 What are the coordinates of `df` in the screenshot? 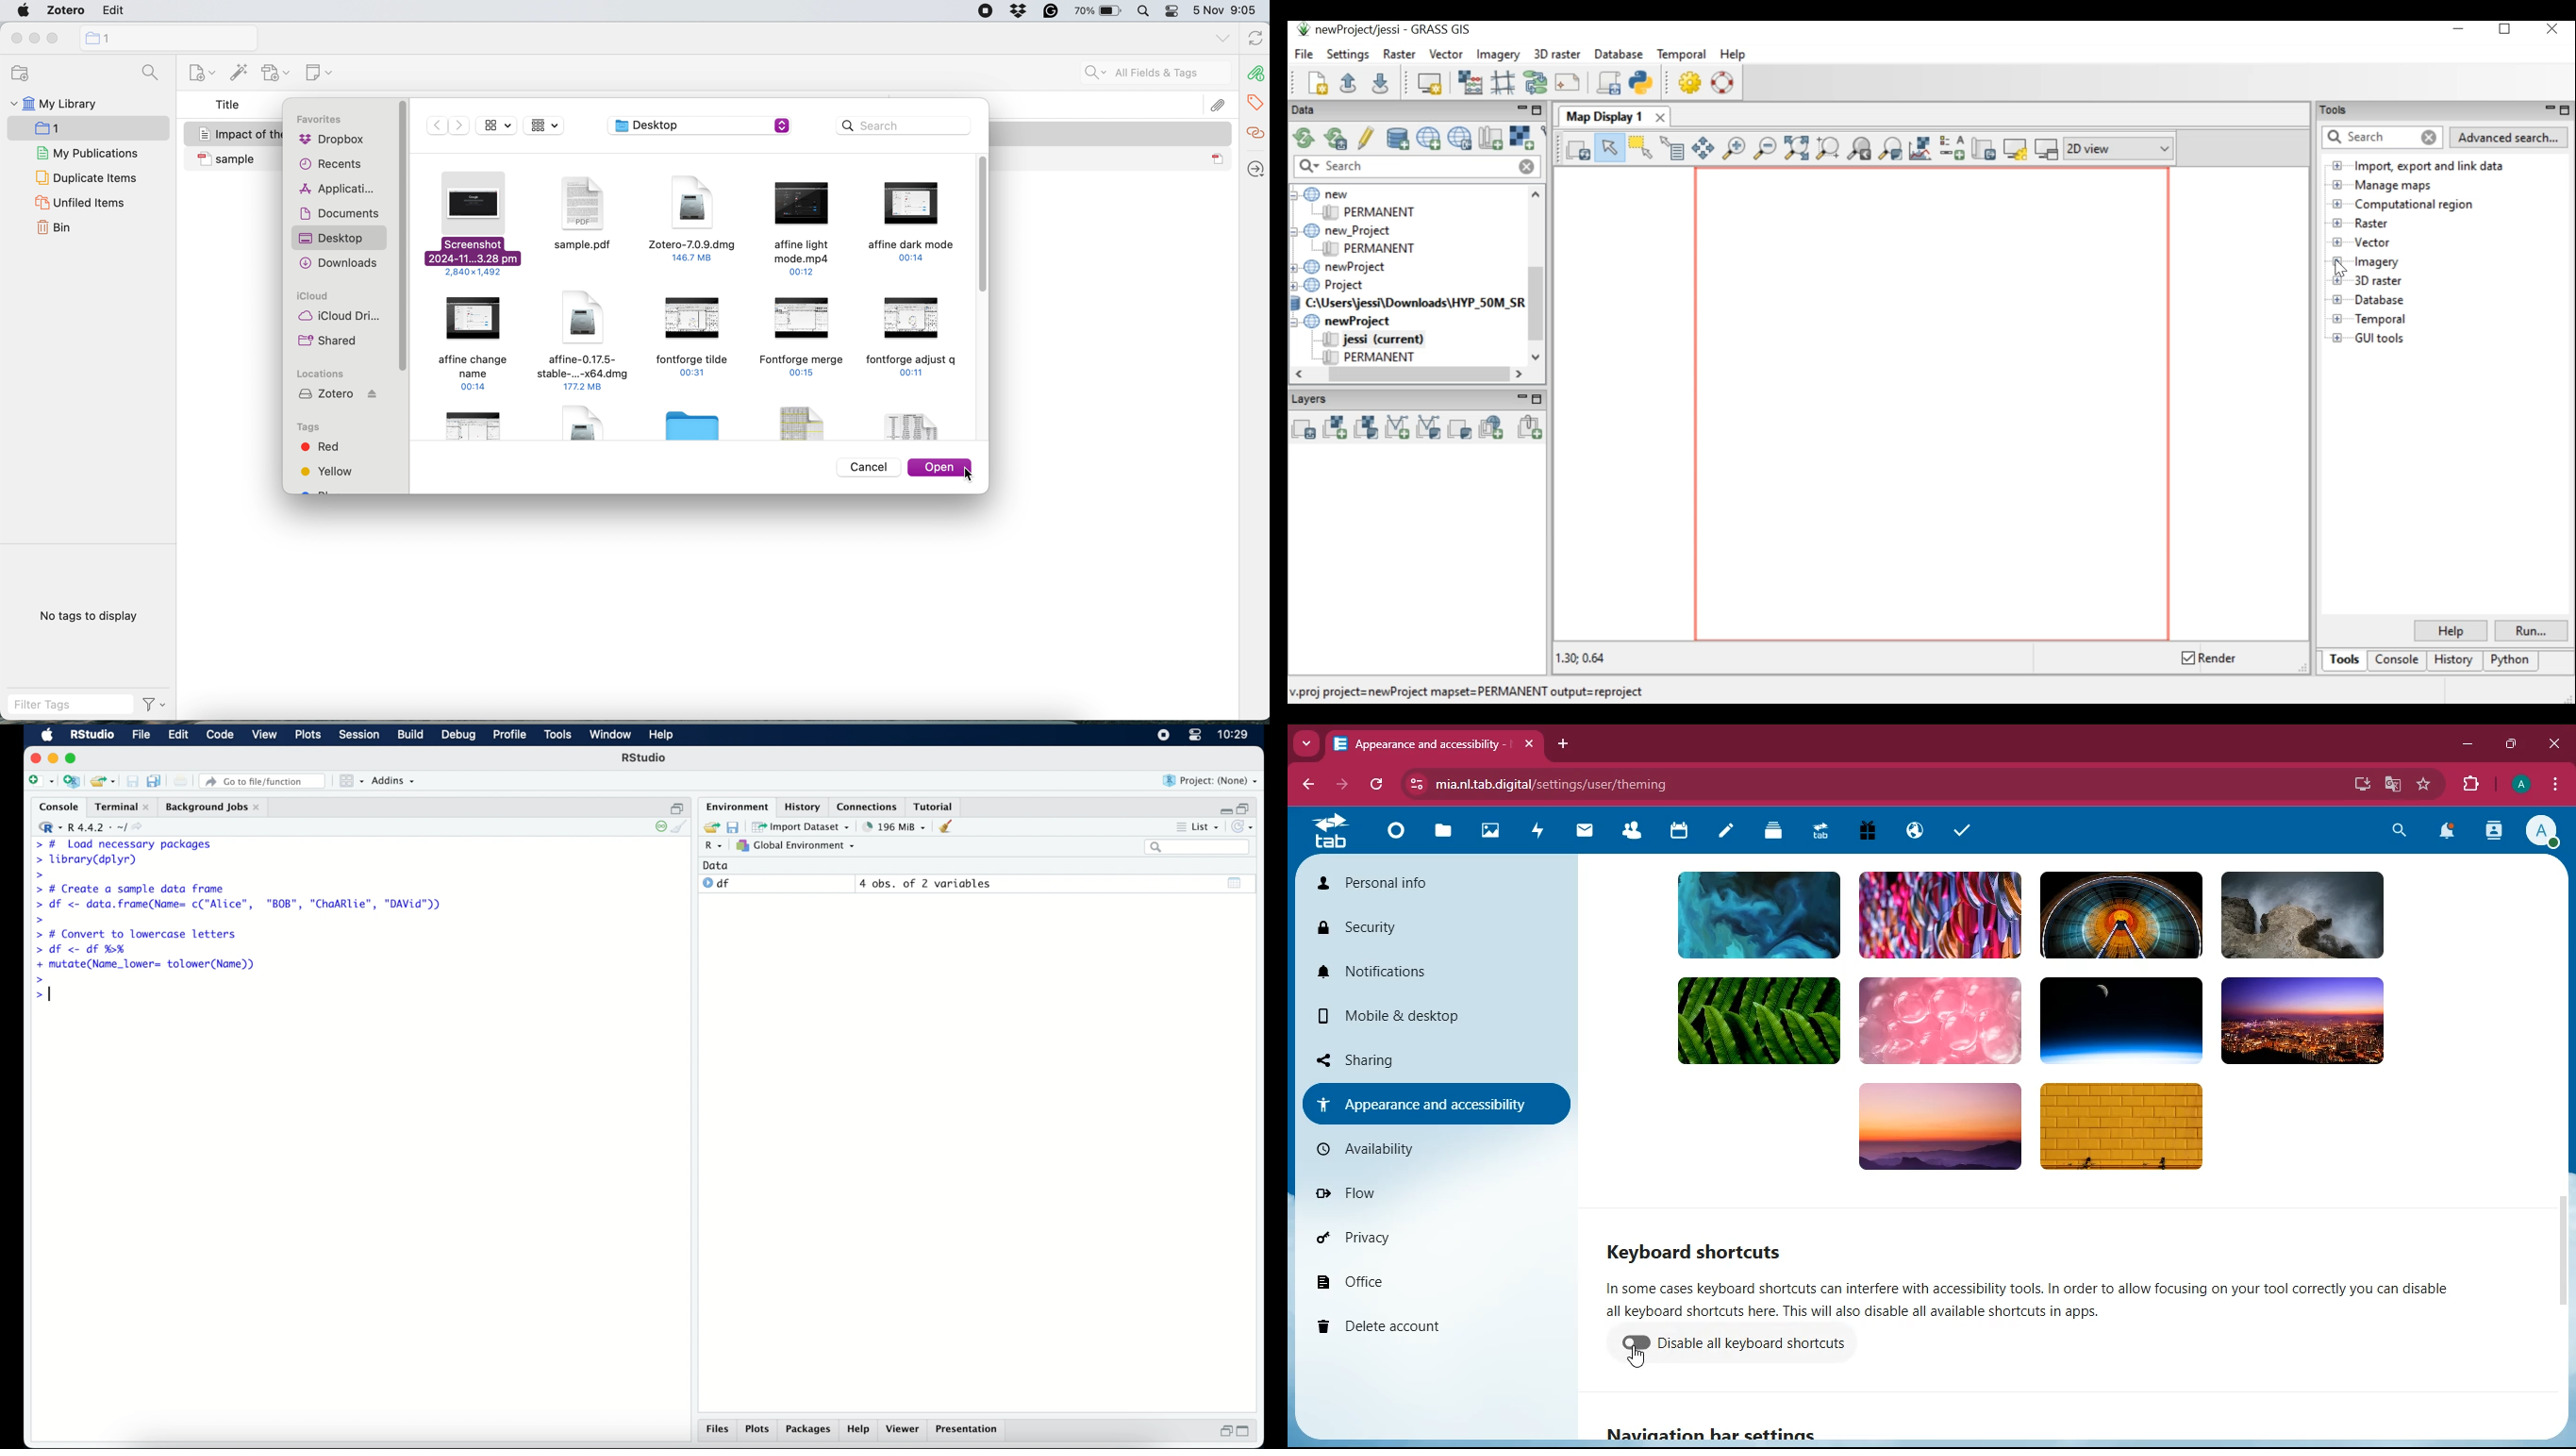 It's located at (716, 883).